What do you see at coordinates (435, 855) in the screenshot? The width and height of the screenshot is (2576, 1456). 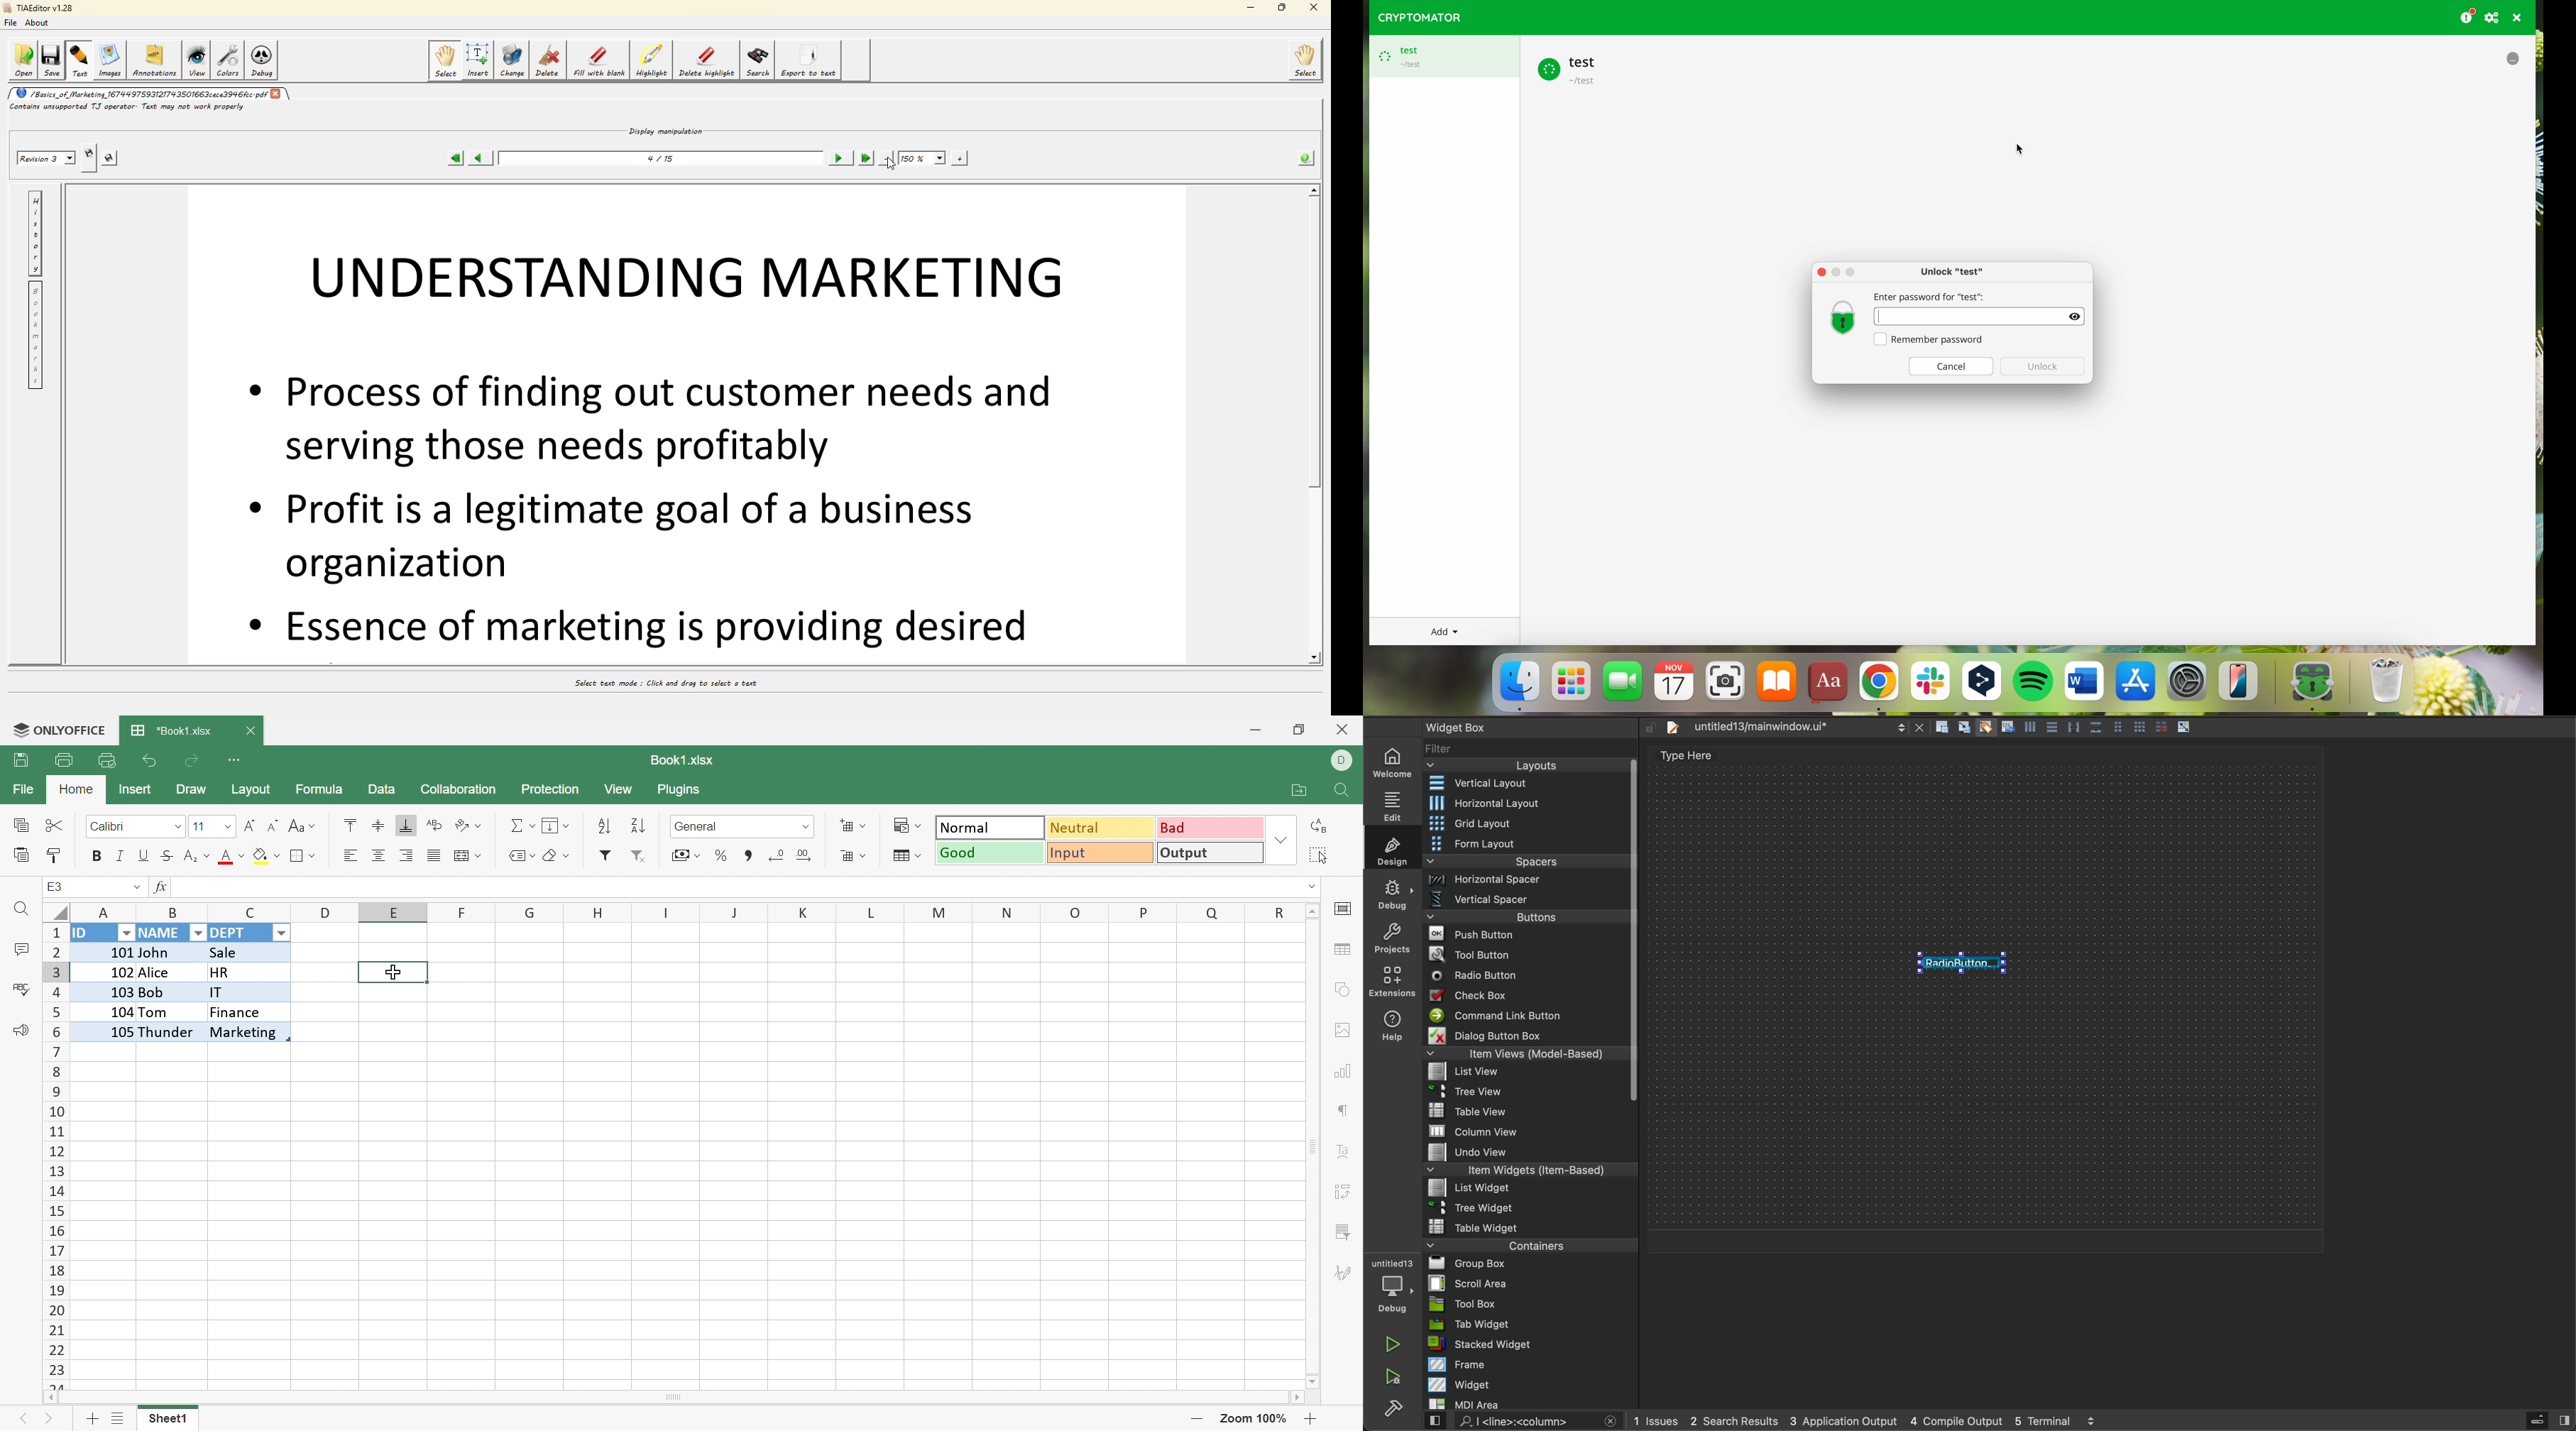 I see `Justified` at bounding box center [435, 855].